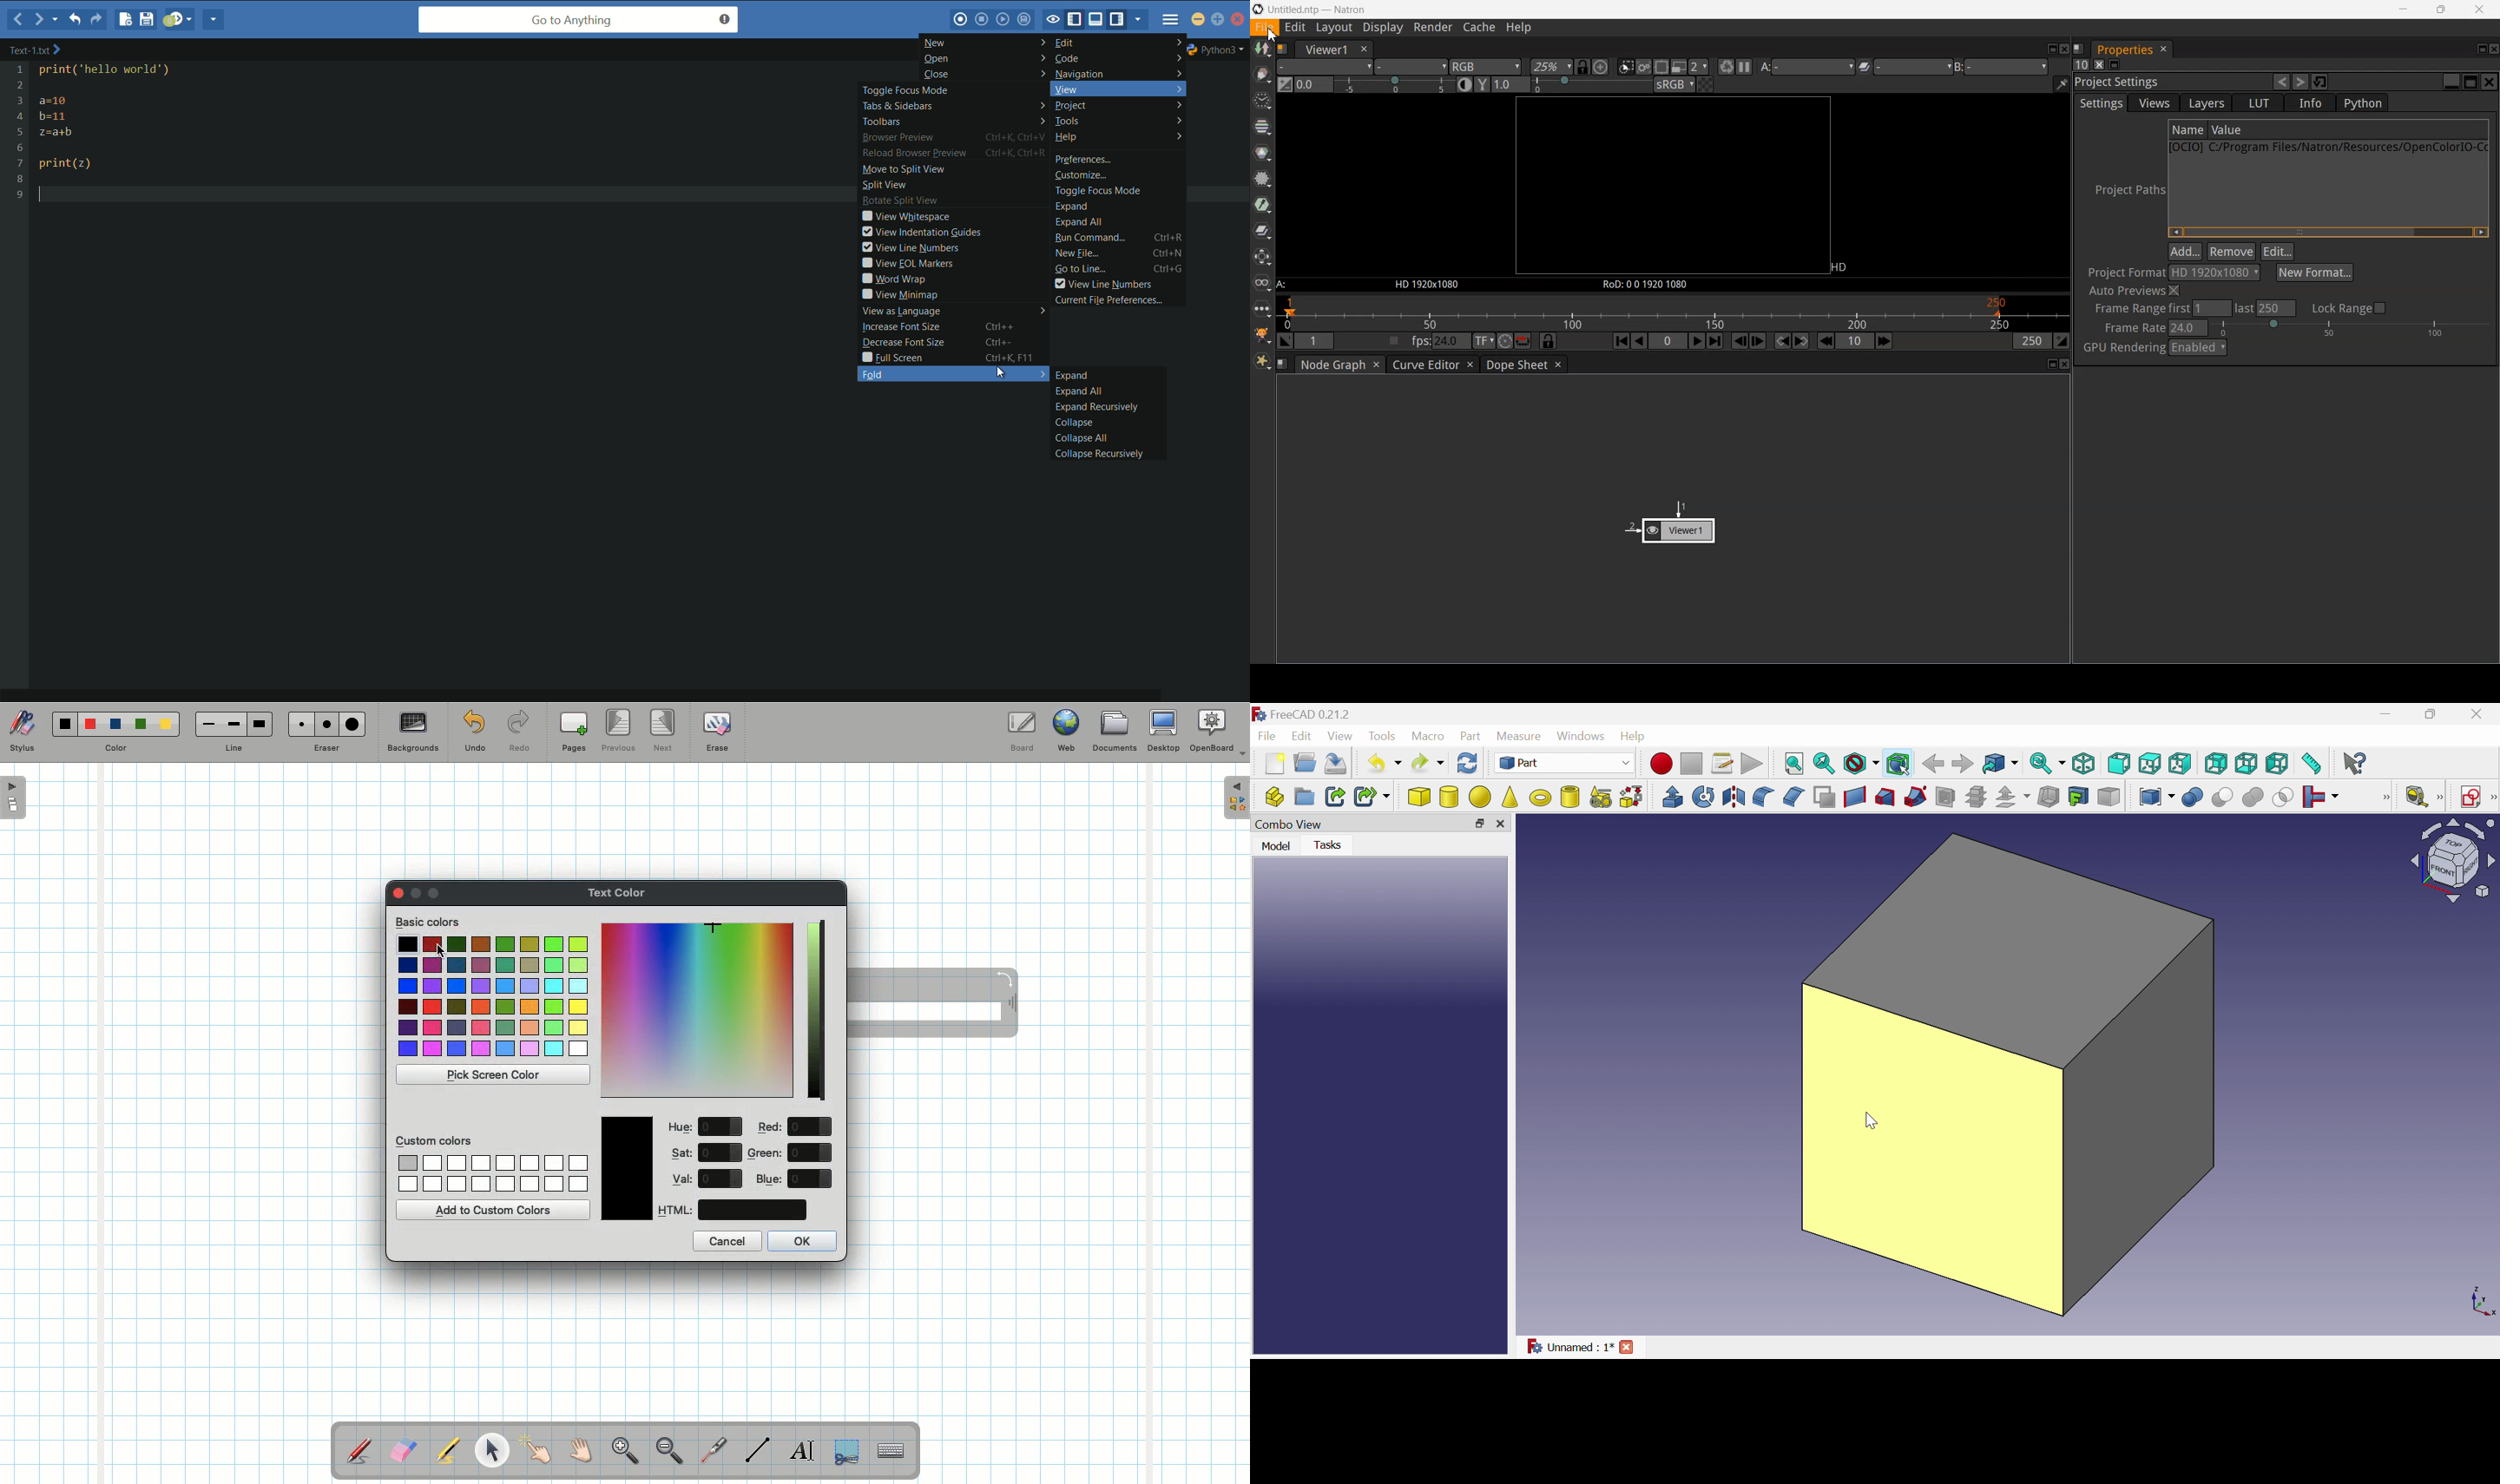 This screenshot has width=2520, height=1484. What do you see at coordinates (393, 892) in the screenshot?
I see `Clor` at bounding box center [393, 892].